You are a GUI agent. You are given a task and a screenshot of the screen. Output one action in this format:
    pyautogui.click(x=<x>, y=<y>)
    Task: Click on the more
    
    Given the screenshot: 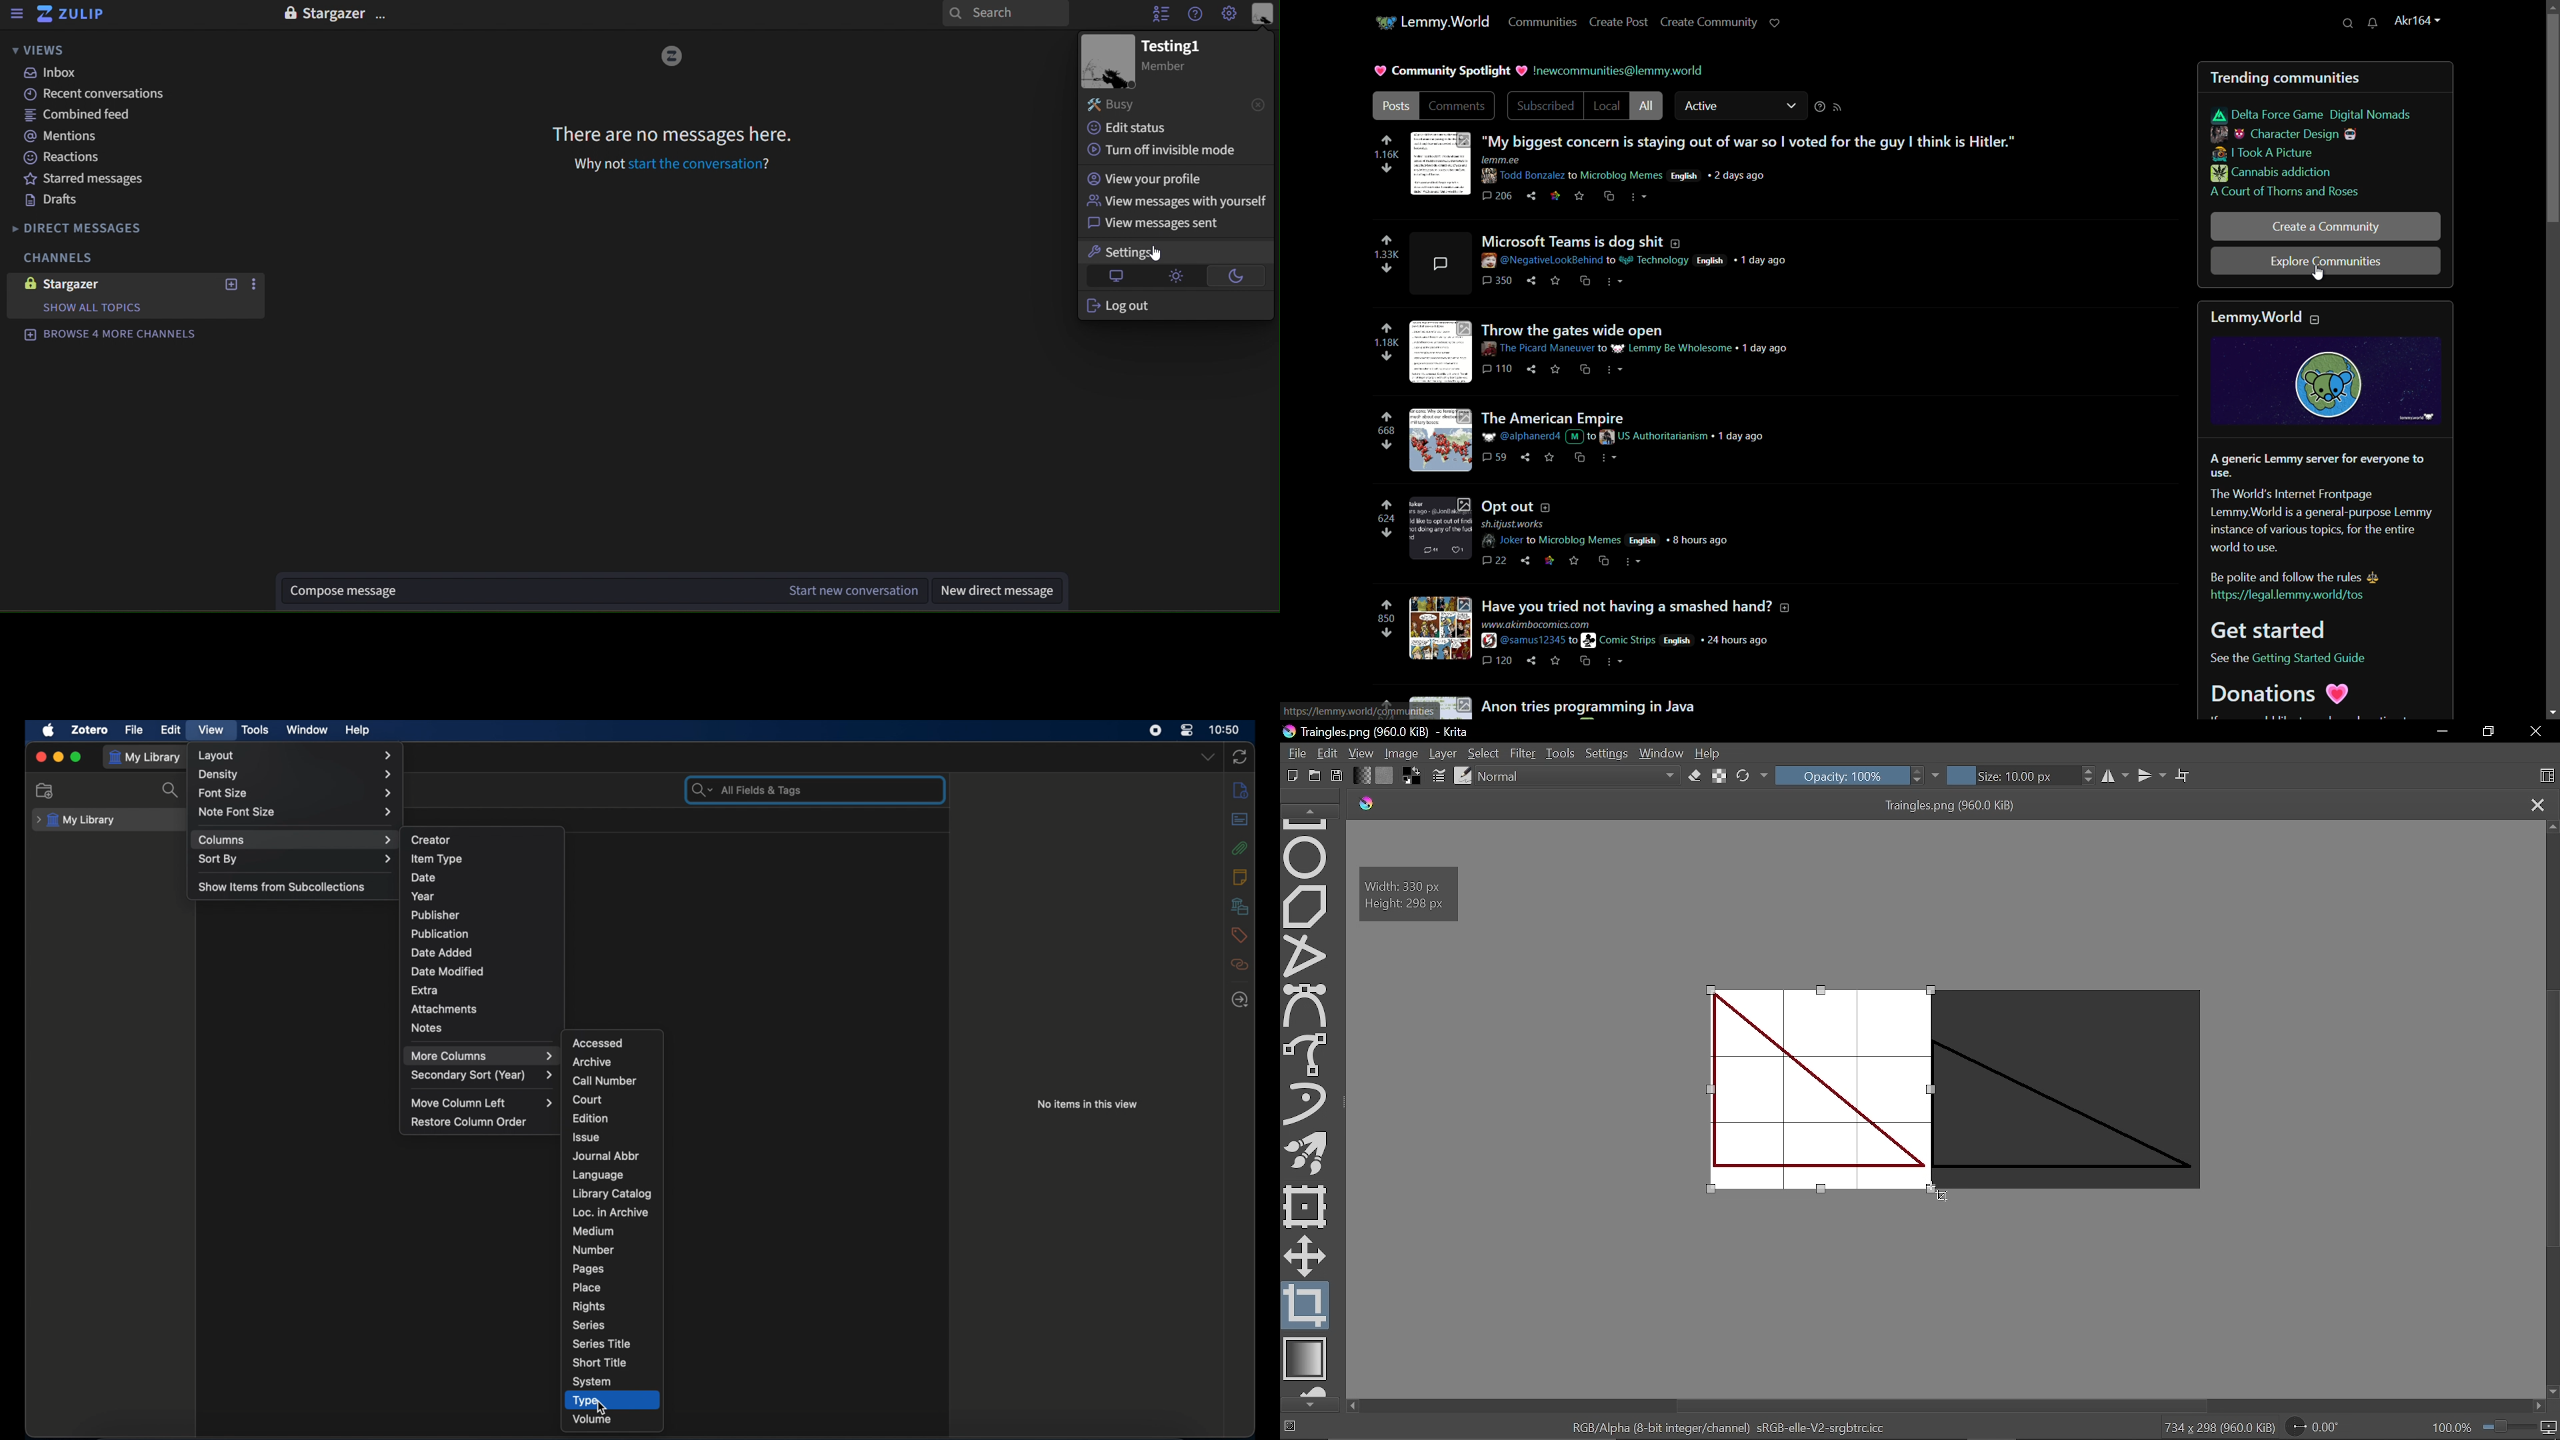 What is the action you would take?
    pyautogui.click(x=1615, y=283)
    